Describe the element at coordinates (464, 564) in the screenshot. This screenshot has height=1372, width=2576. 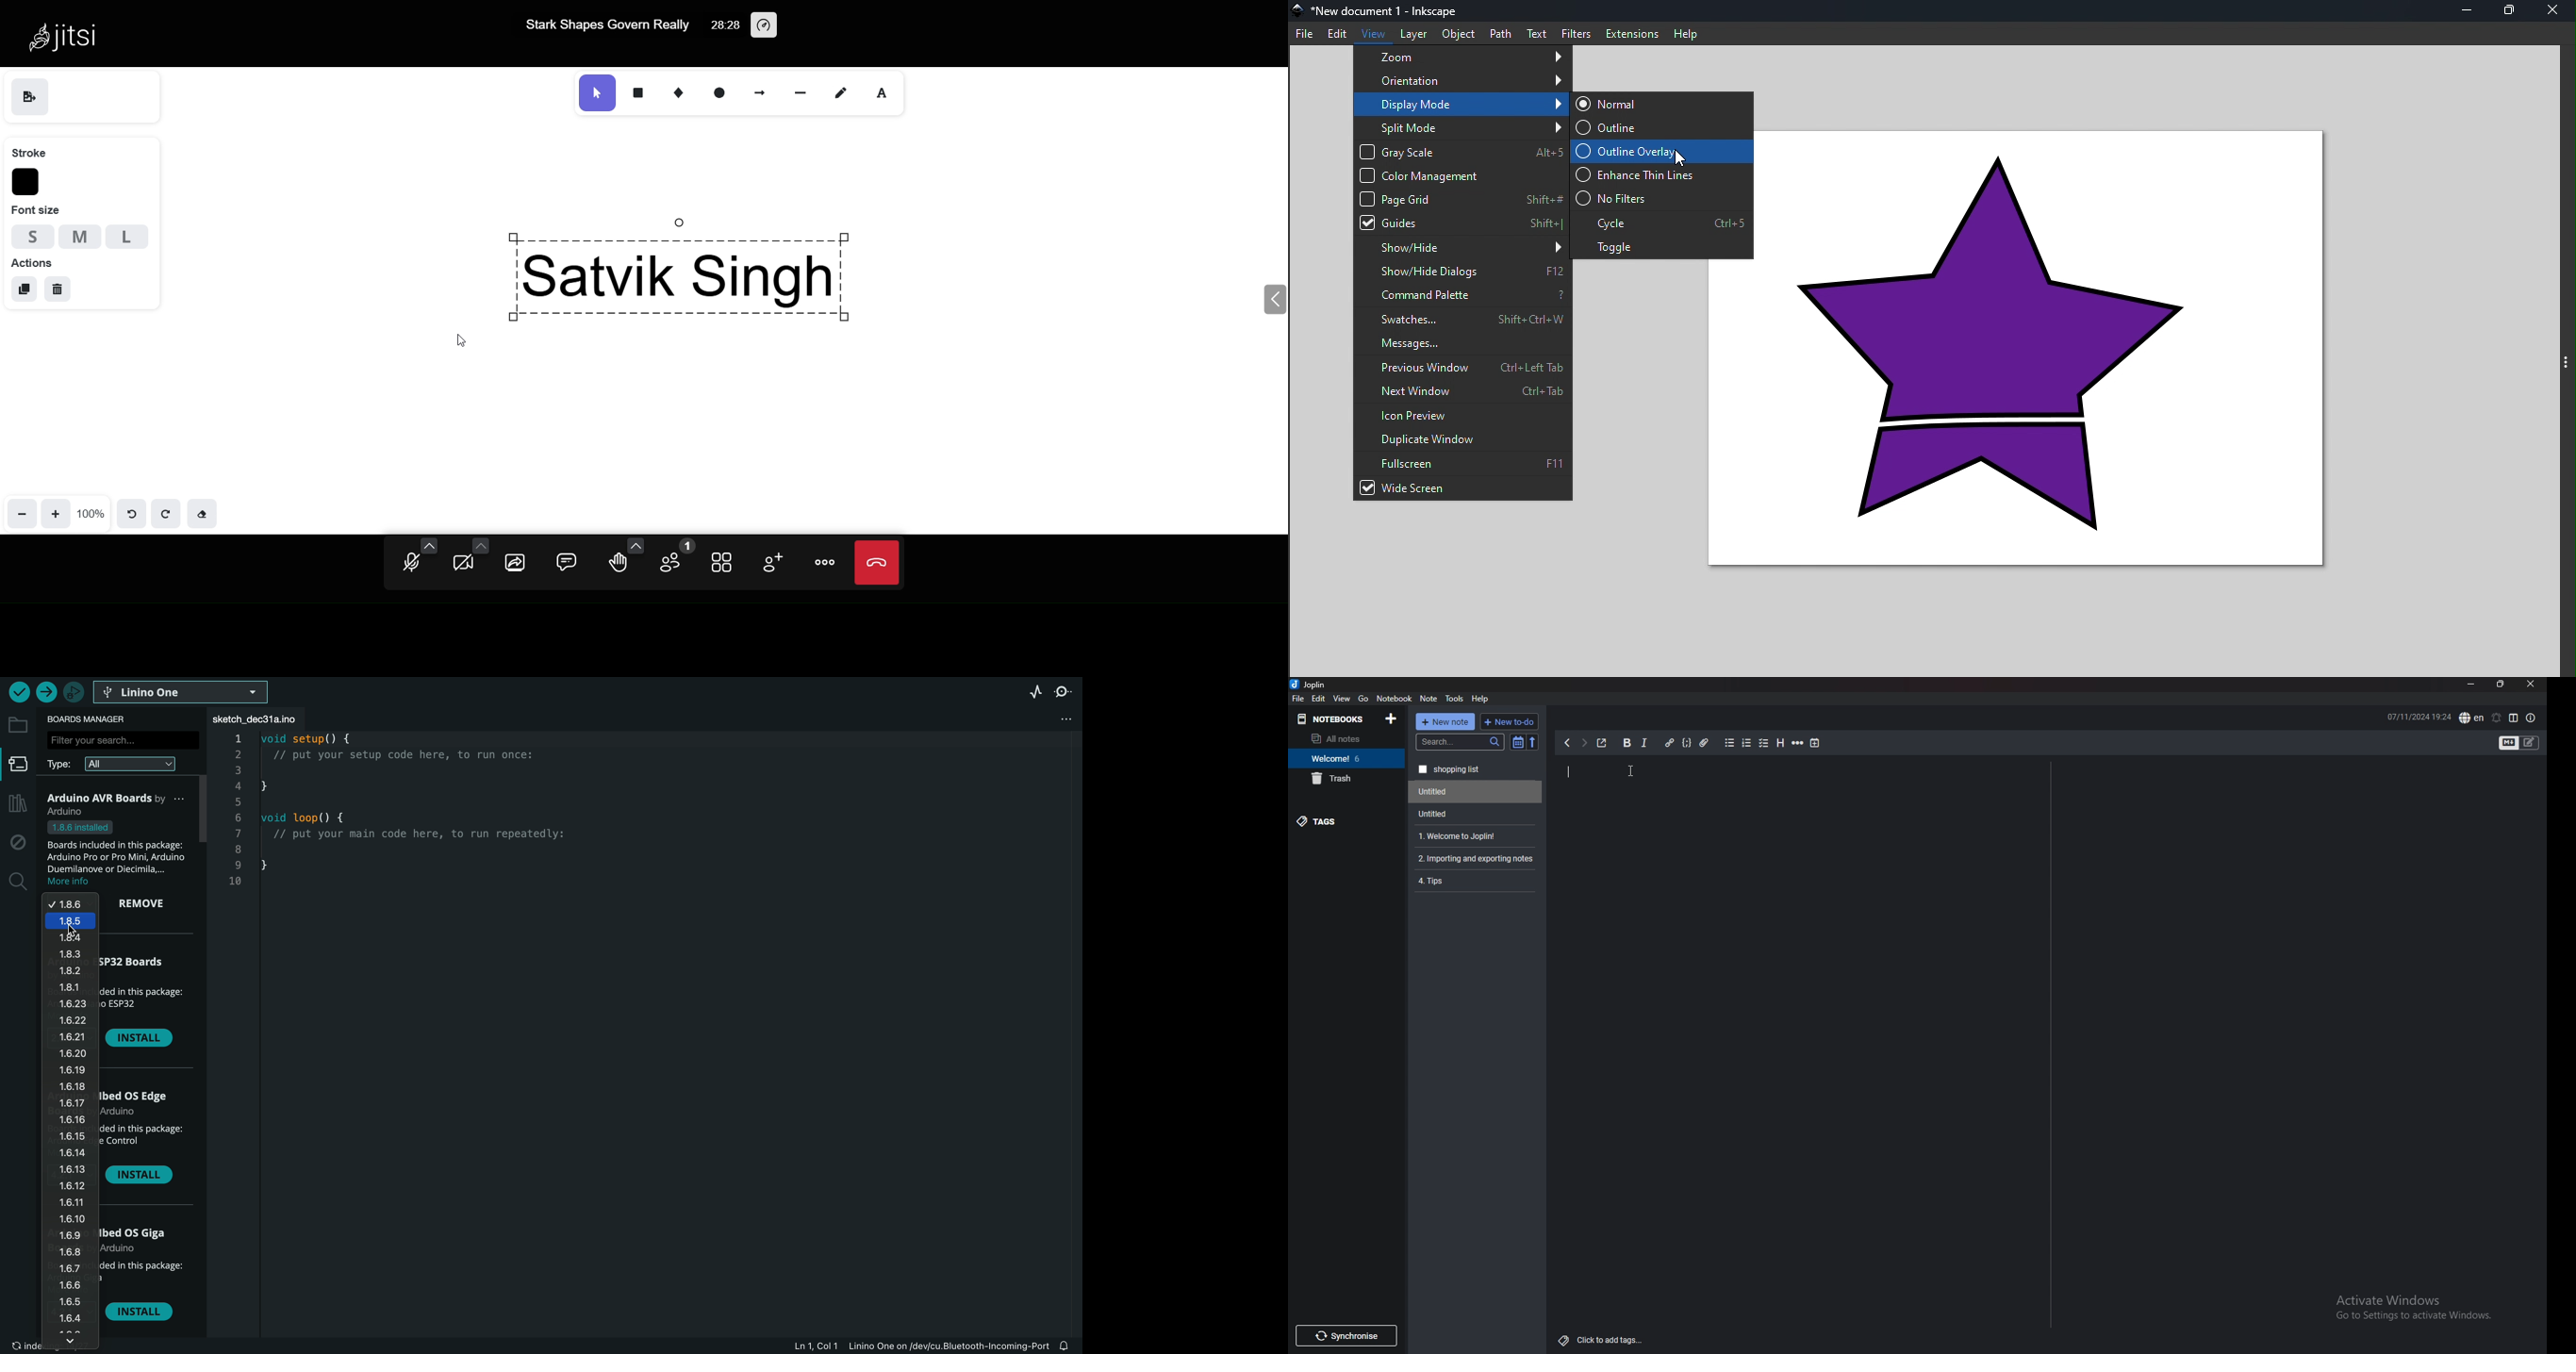
I see `camera` at that location.